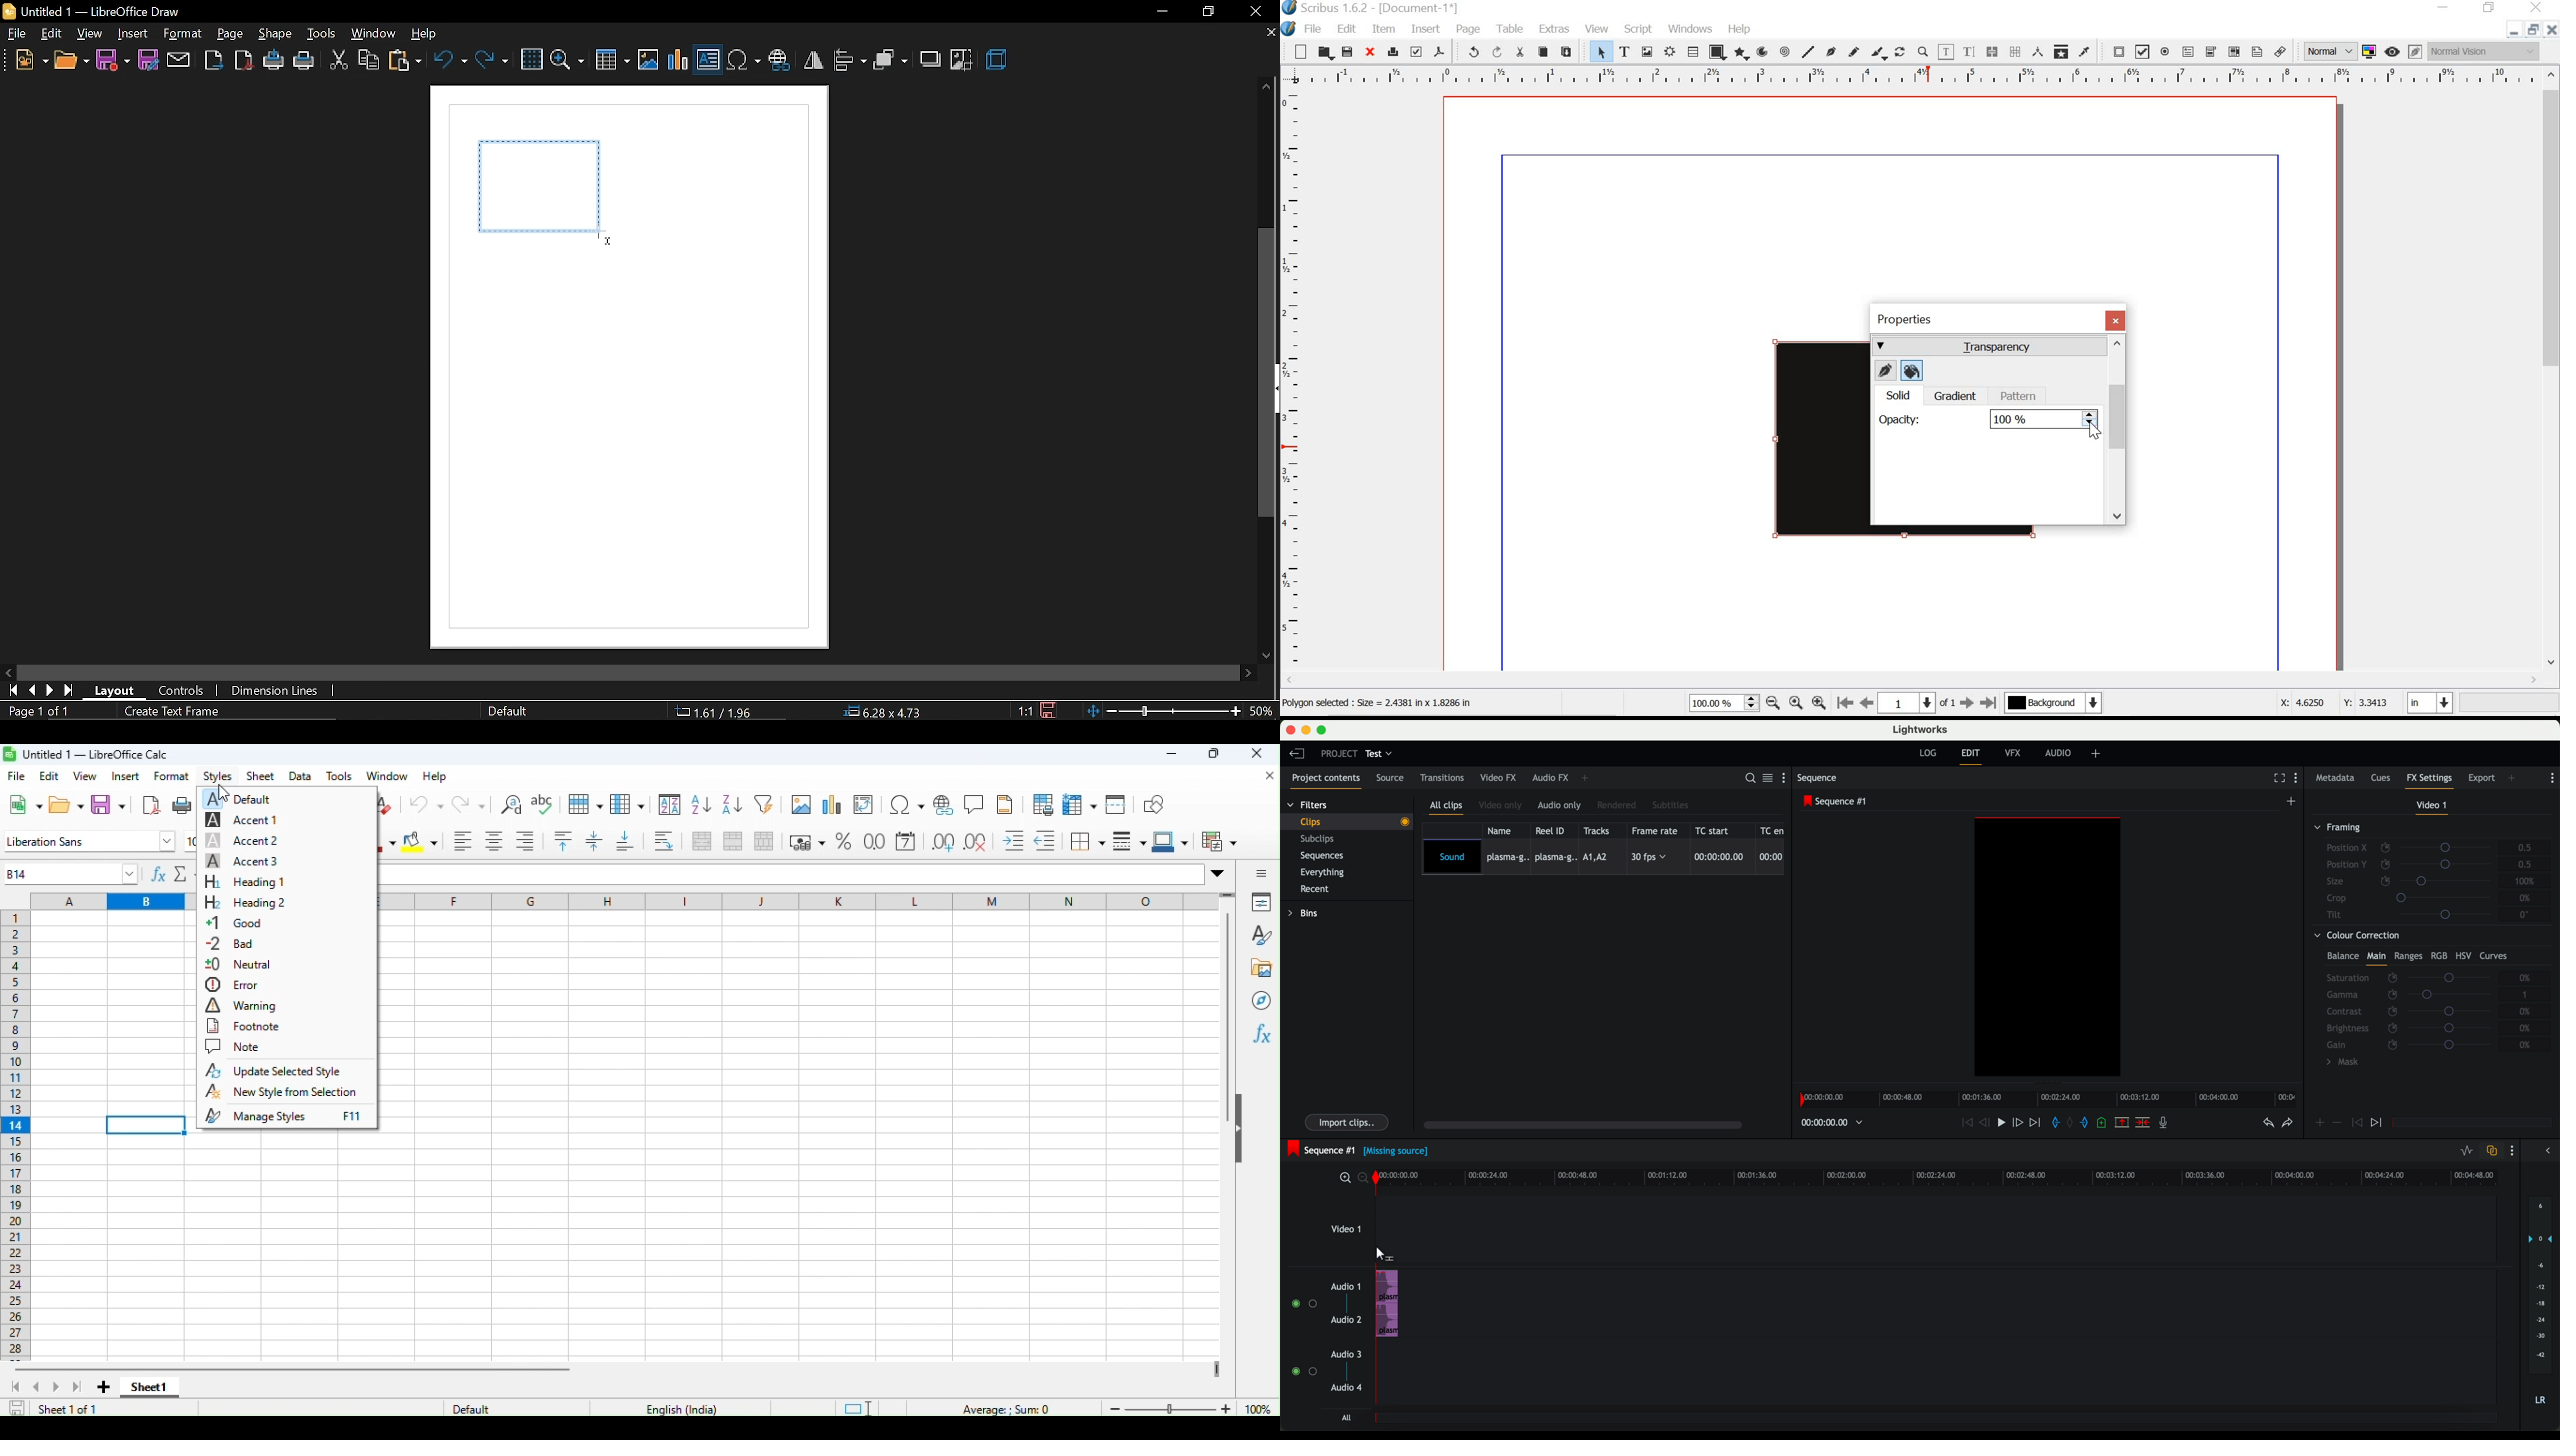  Describe the element at coordinates (1741, 55) in the screenshot. I see `polygon` at that location.